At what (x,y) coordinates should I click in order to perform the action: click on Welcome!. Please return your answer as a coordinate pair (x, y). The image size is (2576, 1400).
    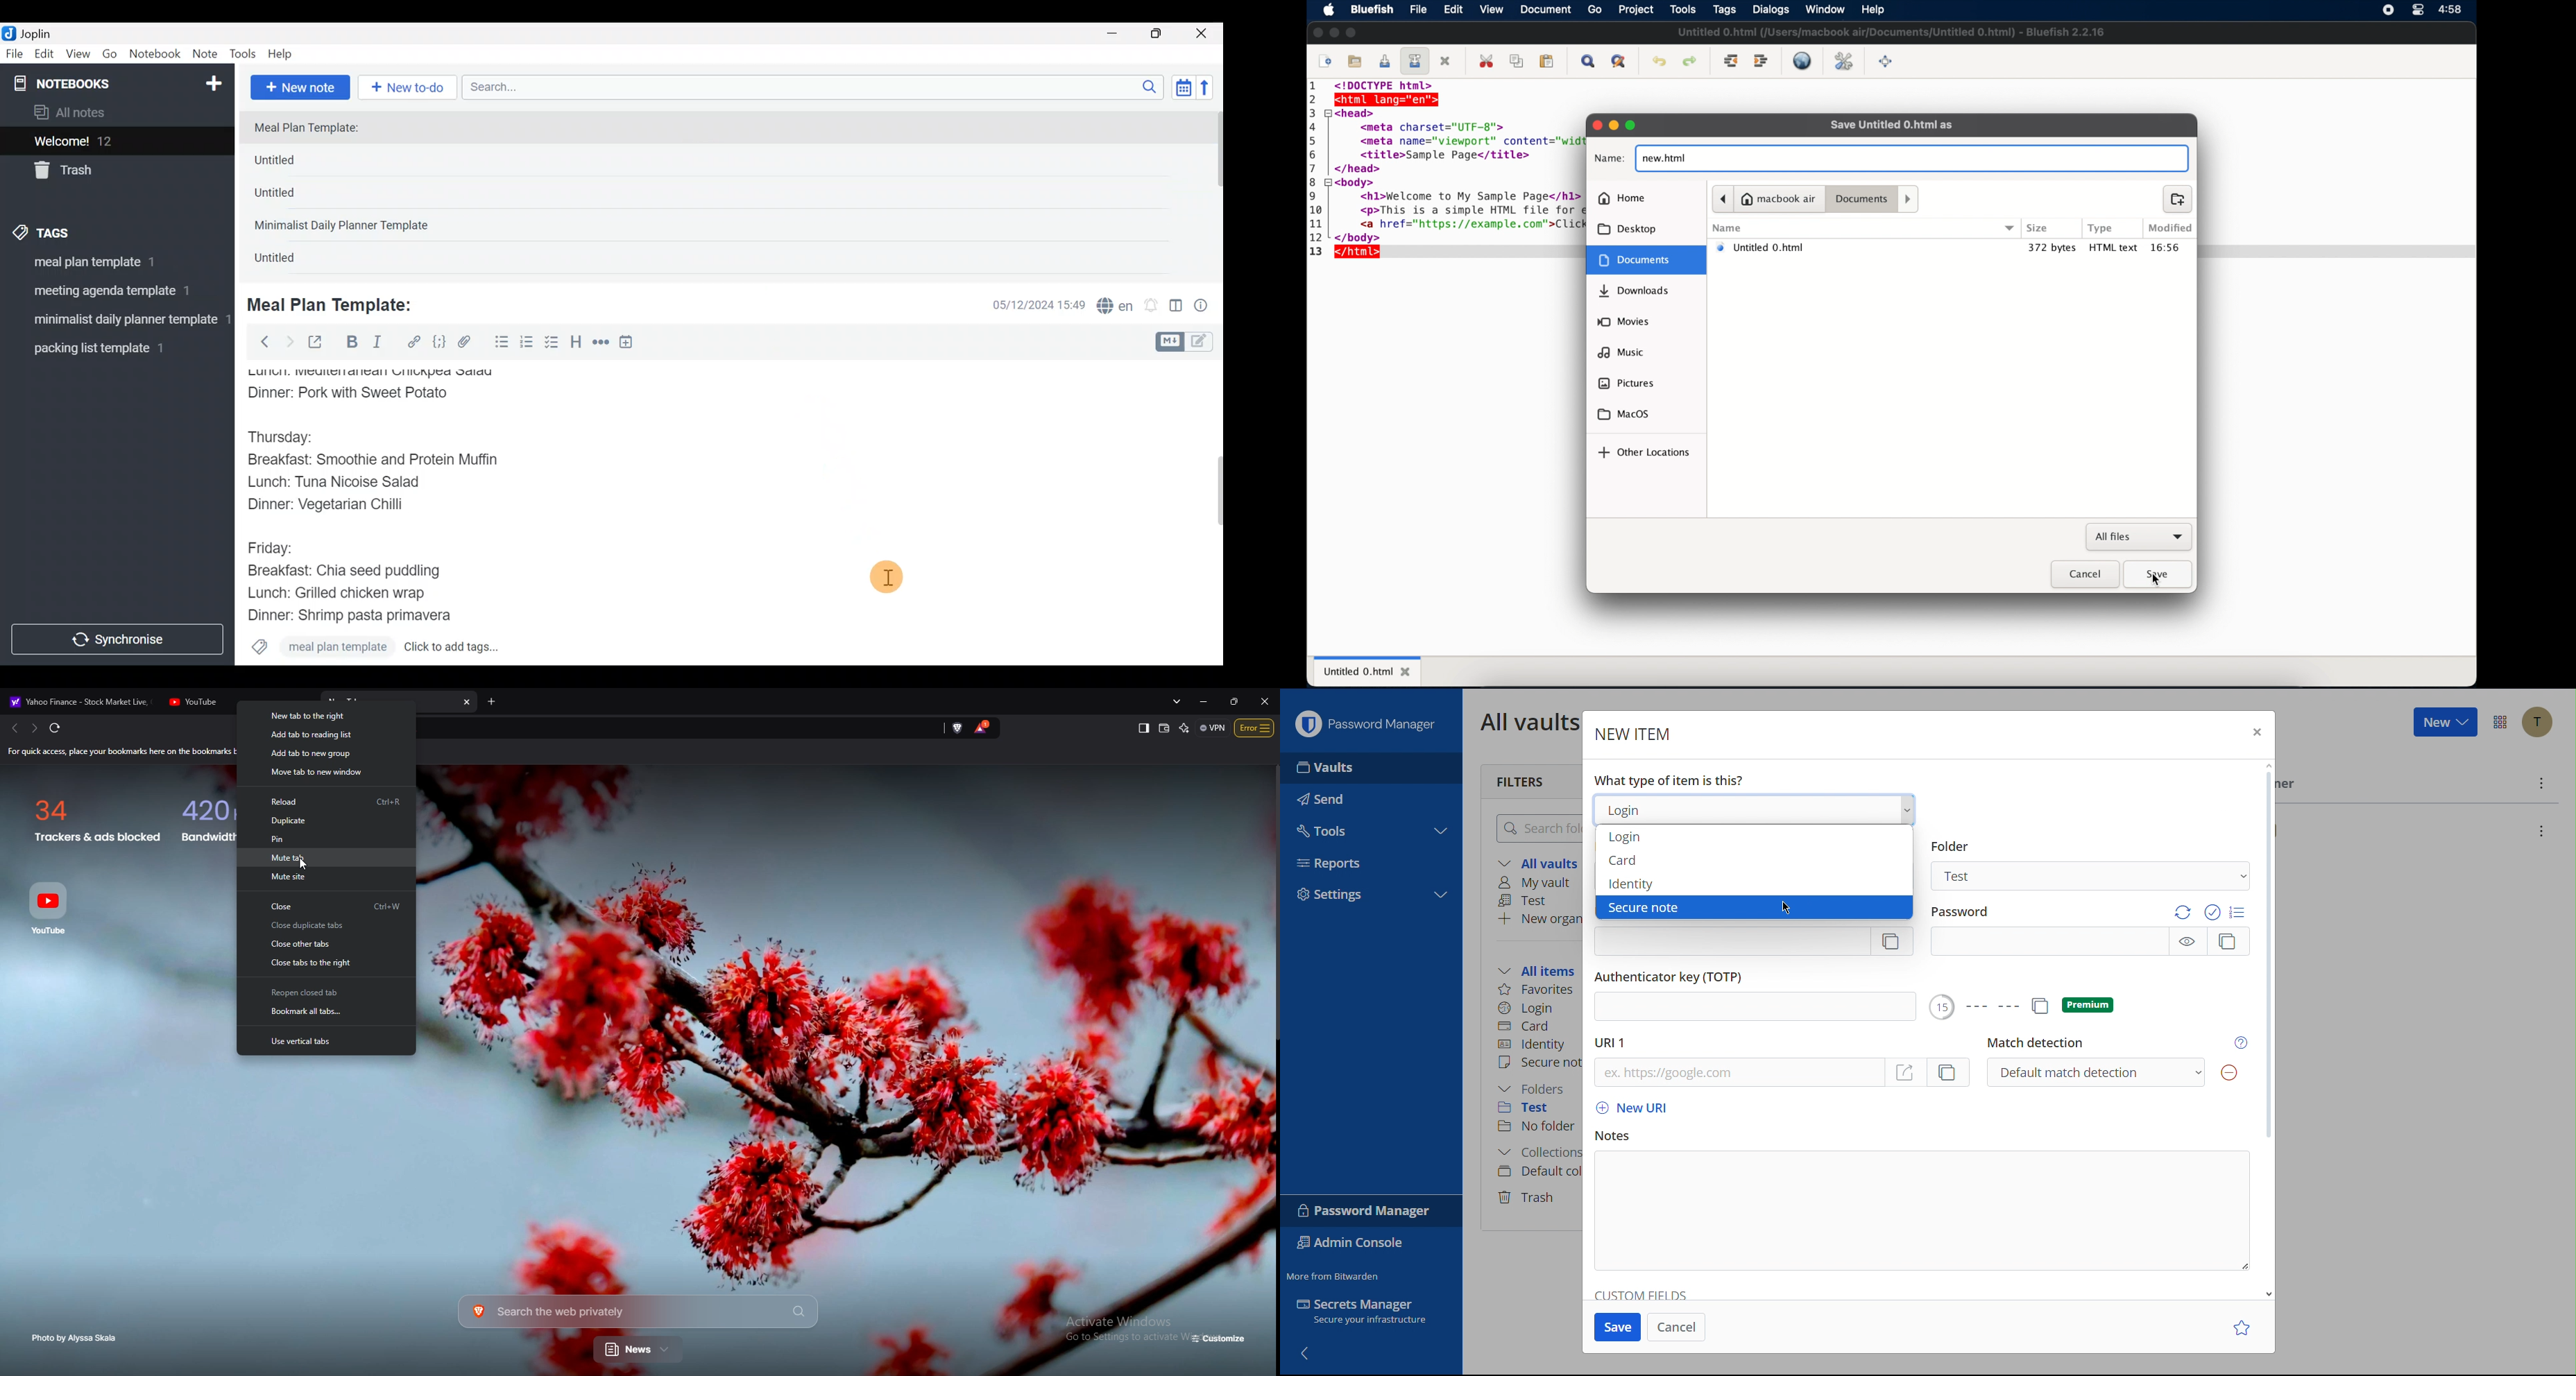
    Looking at the image, I should click on (115, 142).